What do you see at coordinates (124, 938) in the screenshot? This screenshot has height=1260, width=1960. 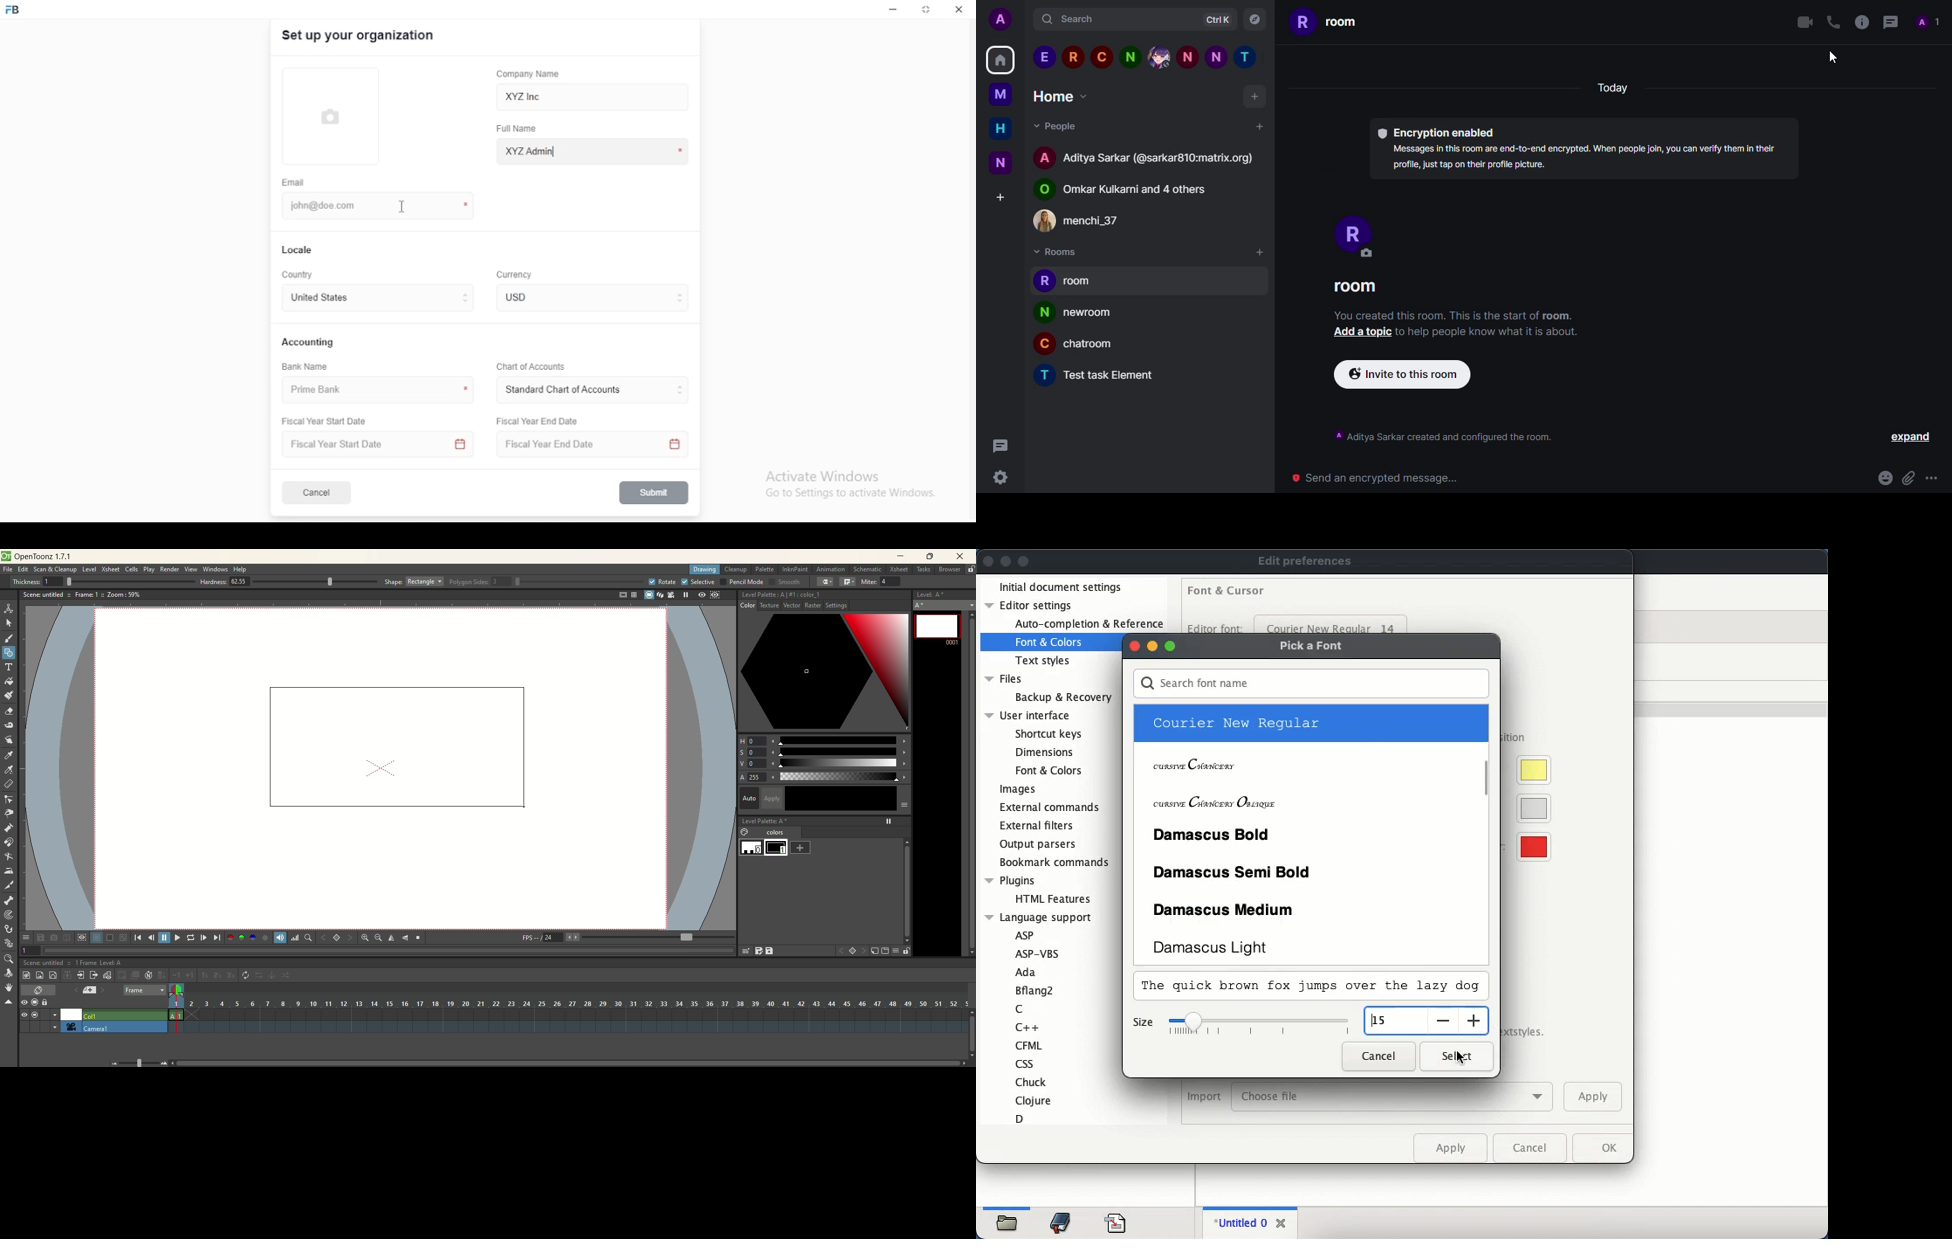 I see `checkered background` at bounding box center [124, 938].